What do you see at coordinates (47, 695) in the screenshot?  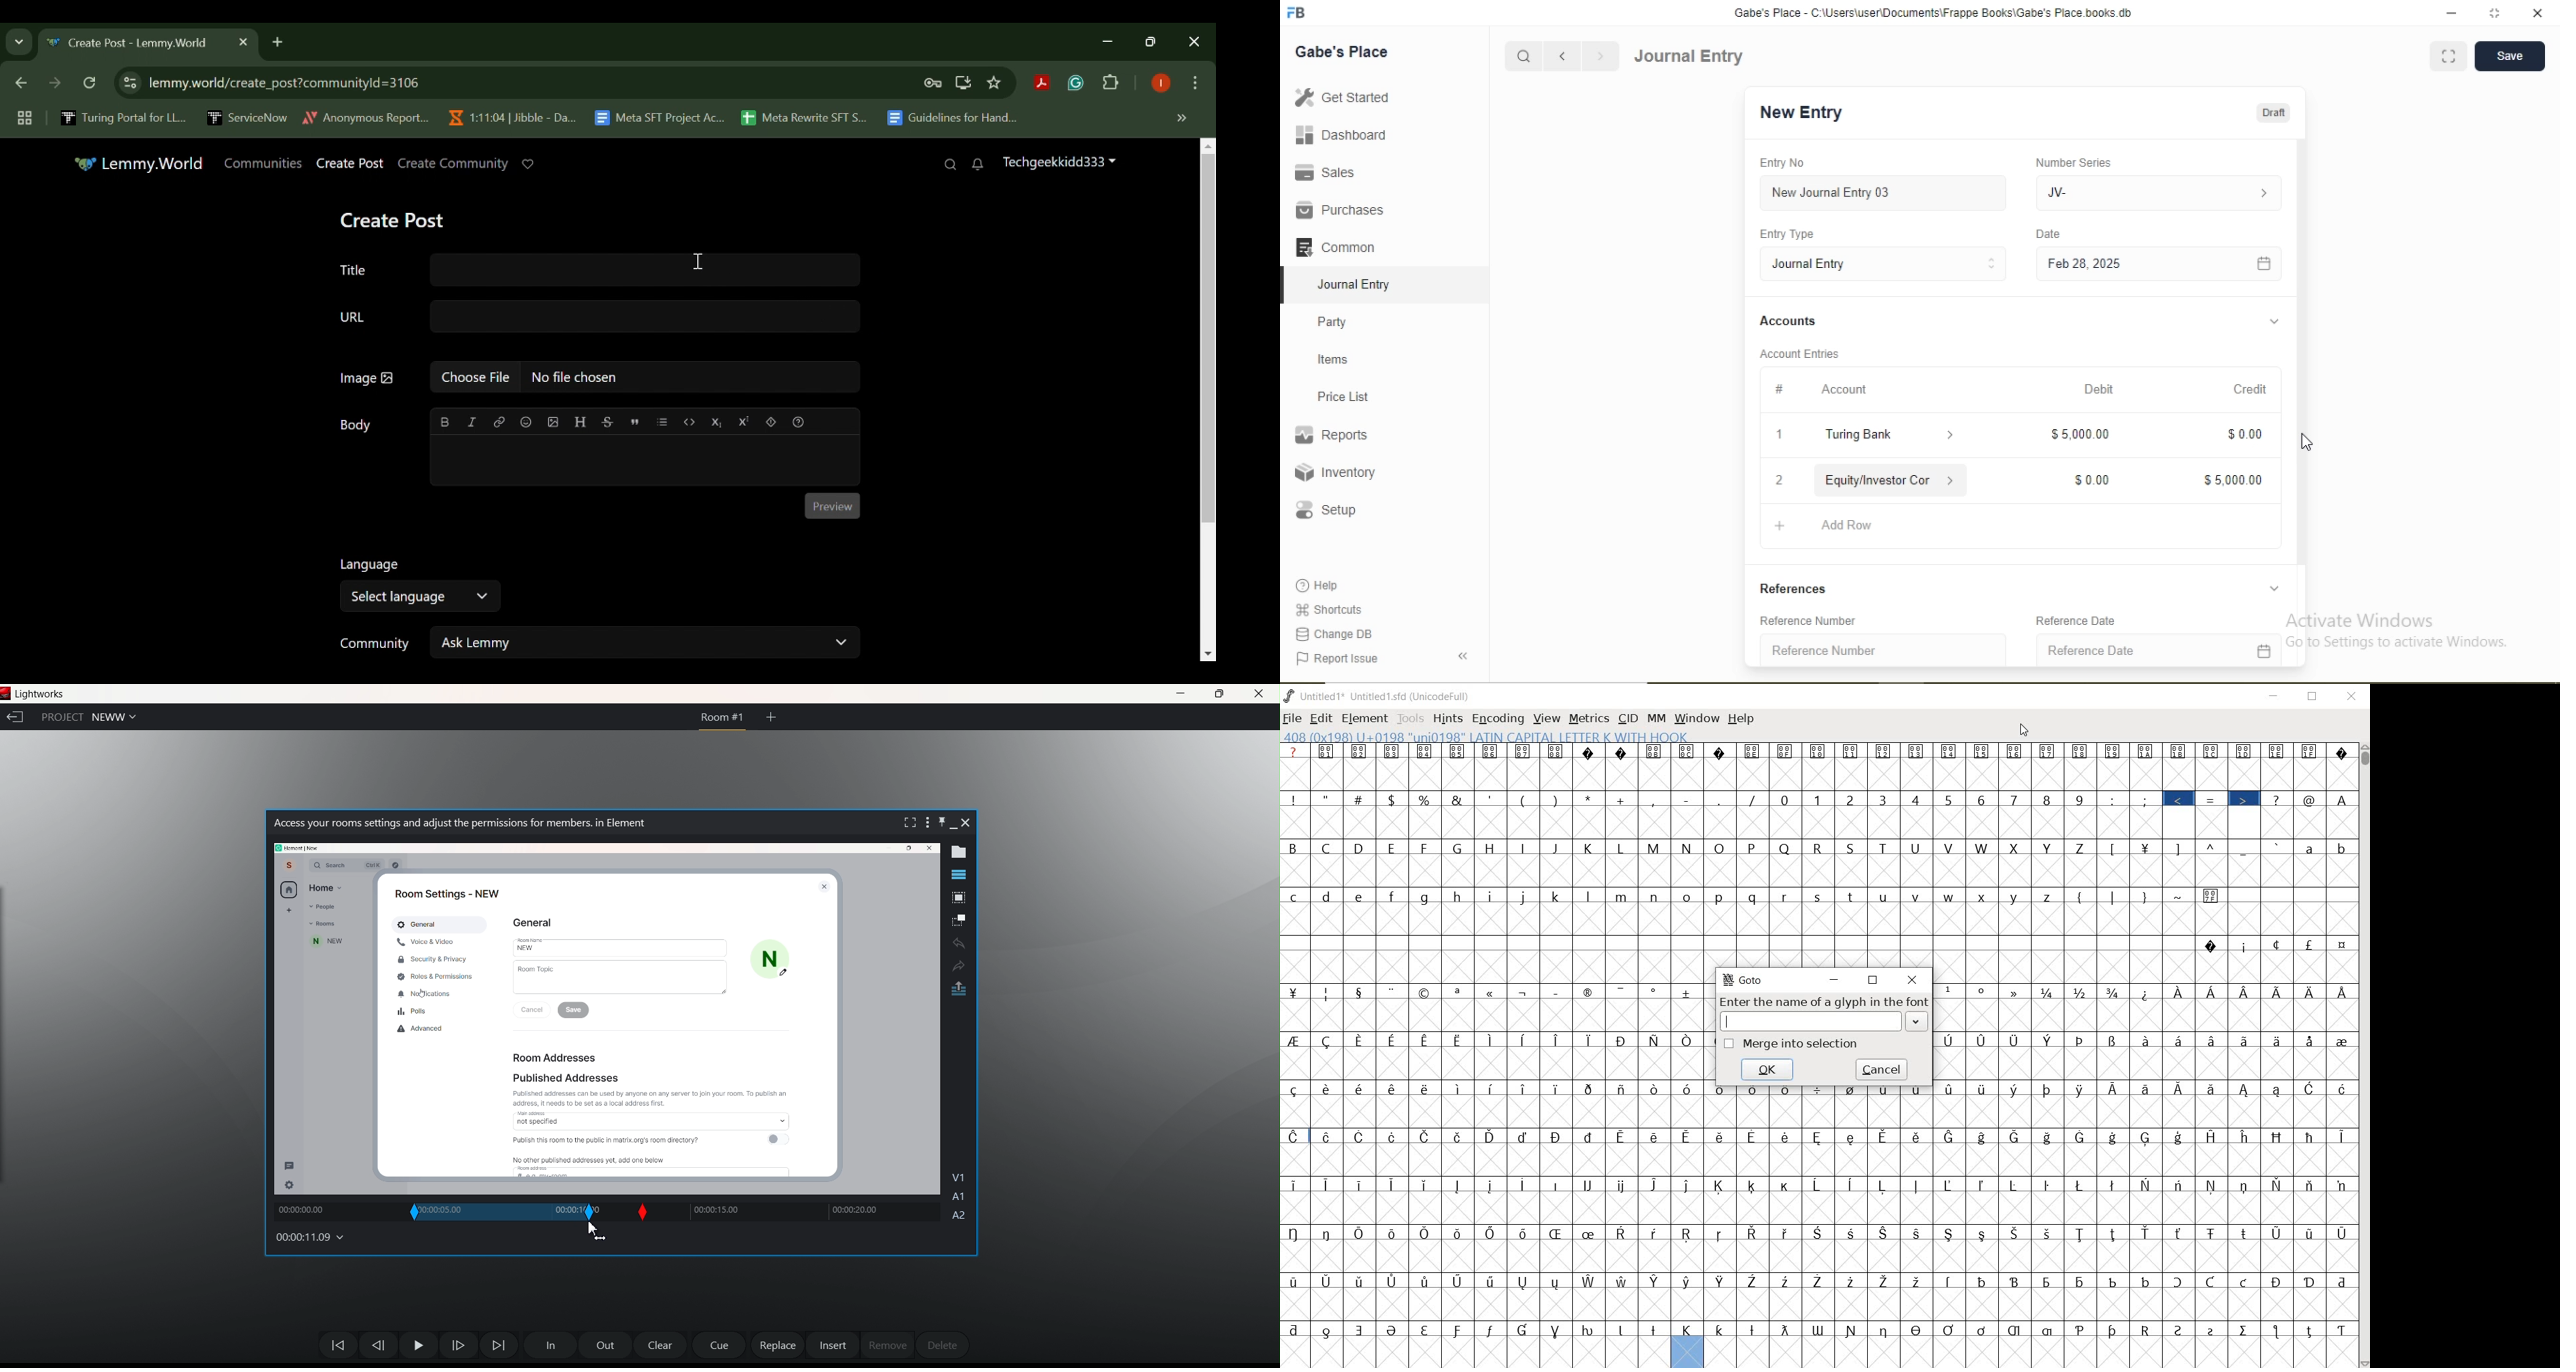 I see `Lightworks` at bounding box center [47, 695].